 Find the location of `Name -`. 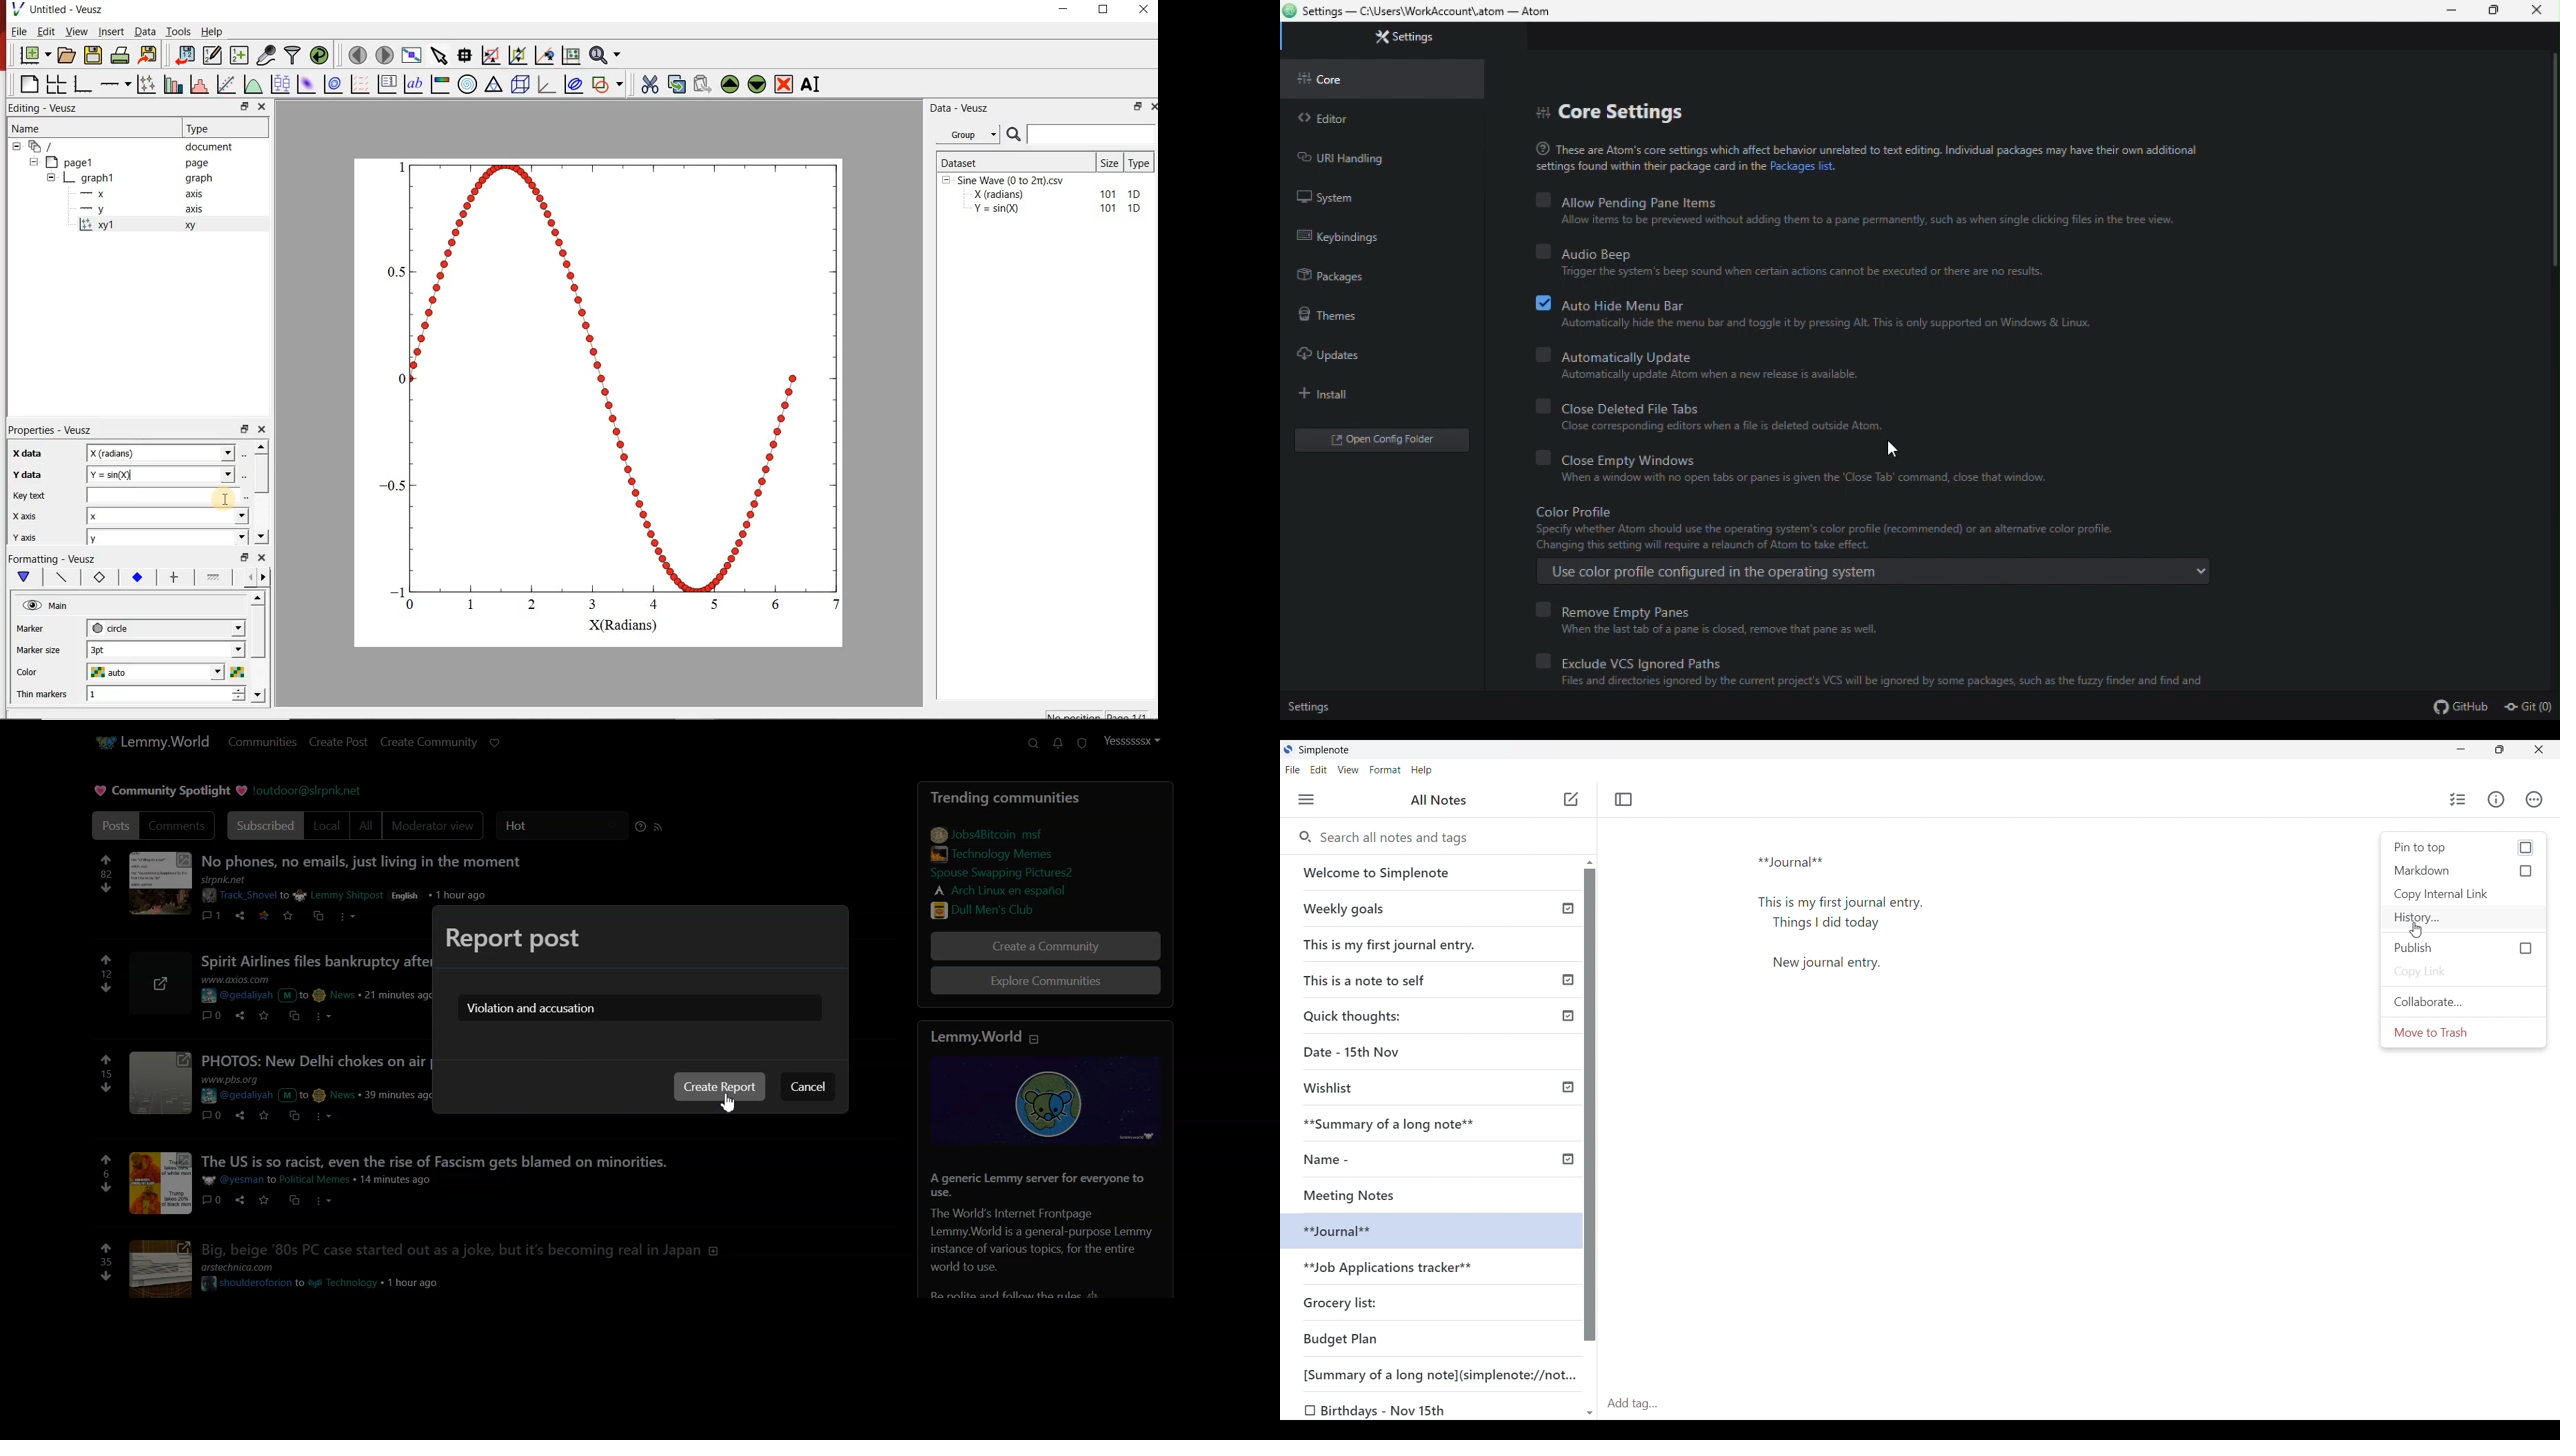

Name - is located at coordinates (1331, 1159).